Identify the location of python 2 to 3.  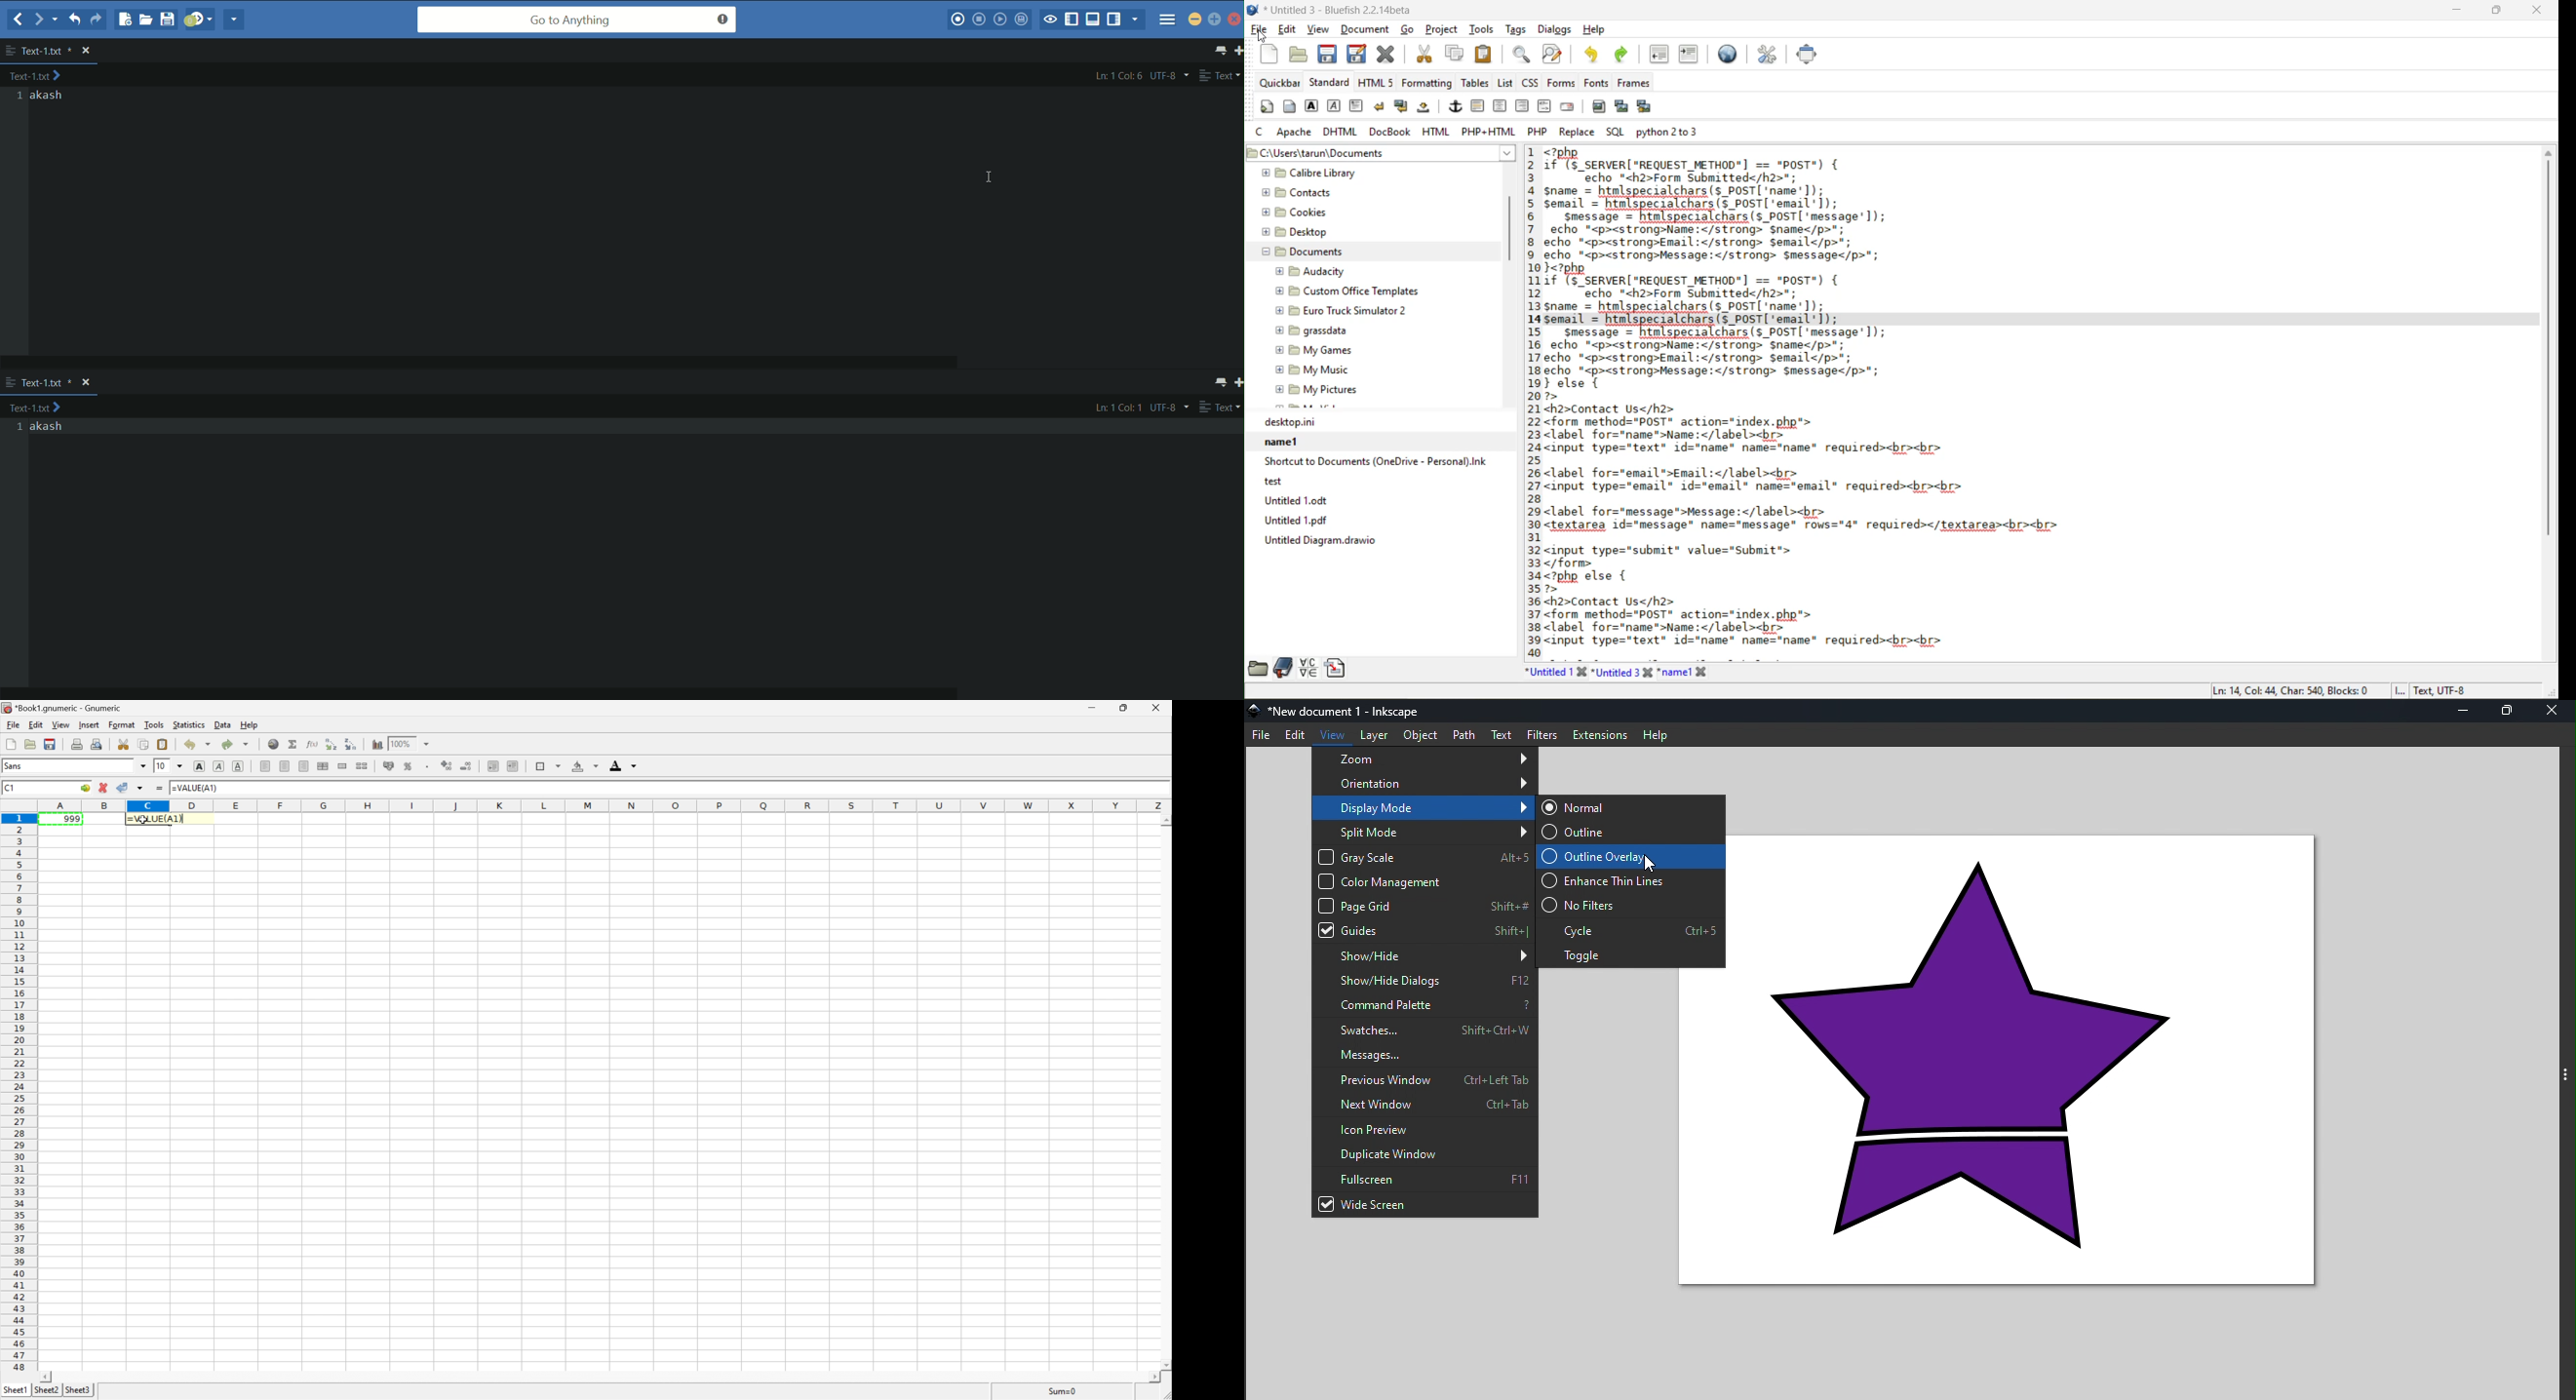
(1674, 132).